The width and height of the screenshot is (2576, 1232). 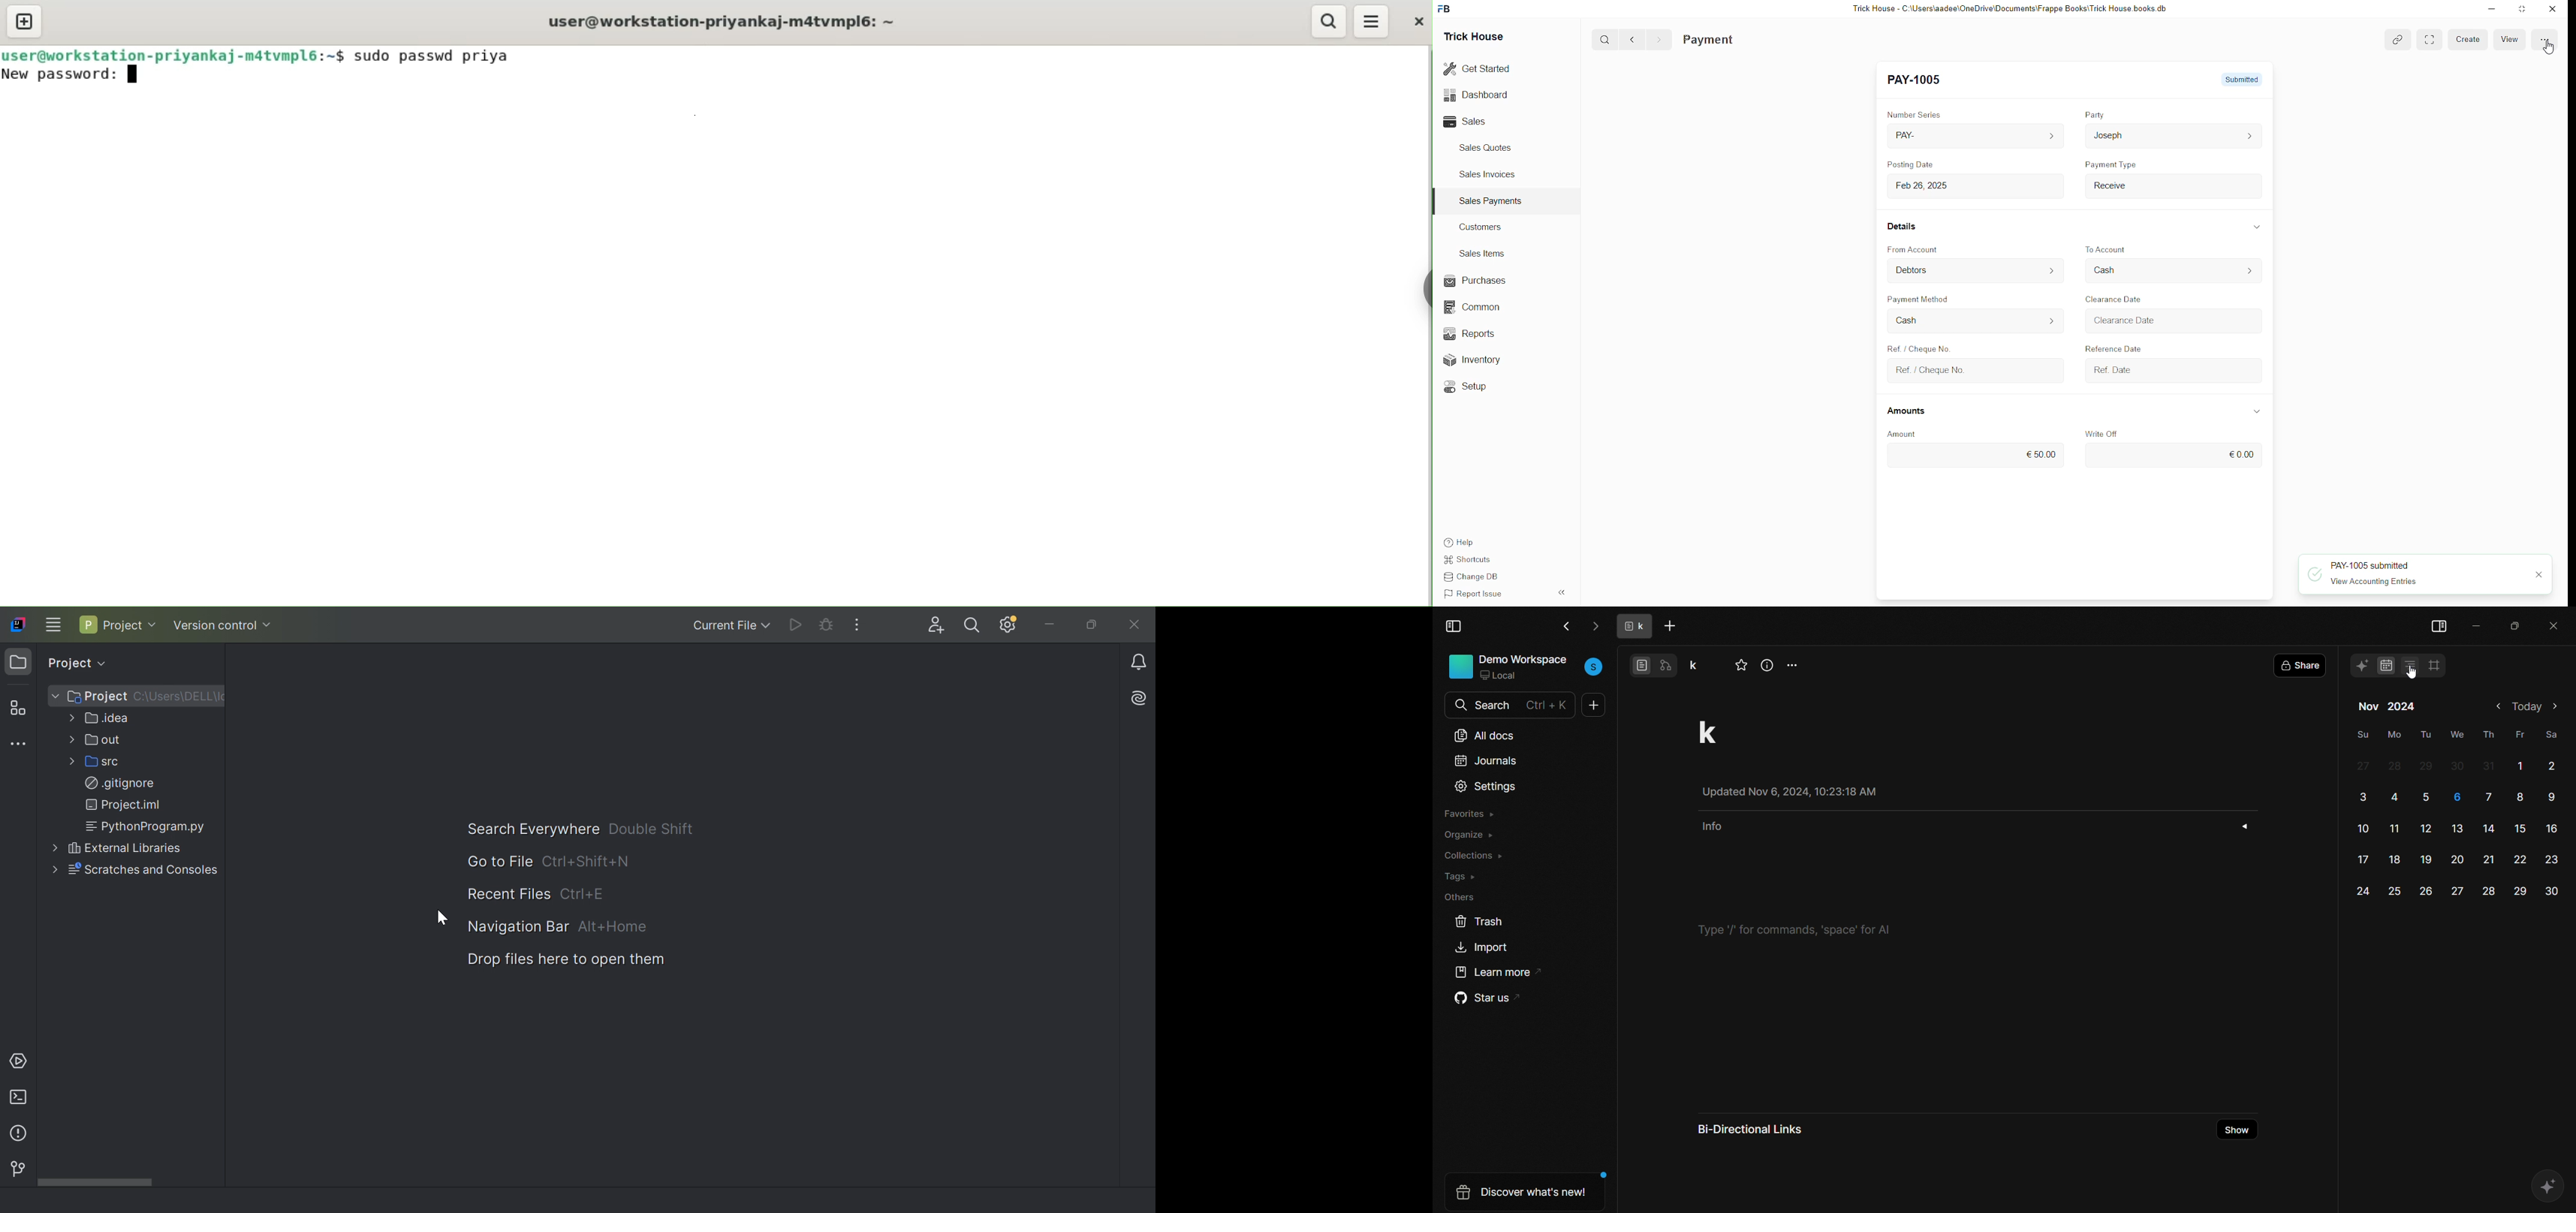 What do you see at coordinates (1471, 388) in the screenshot?
I see `Setup` at bounding box center [1471, 388].